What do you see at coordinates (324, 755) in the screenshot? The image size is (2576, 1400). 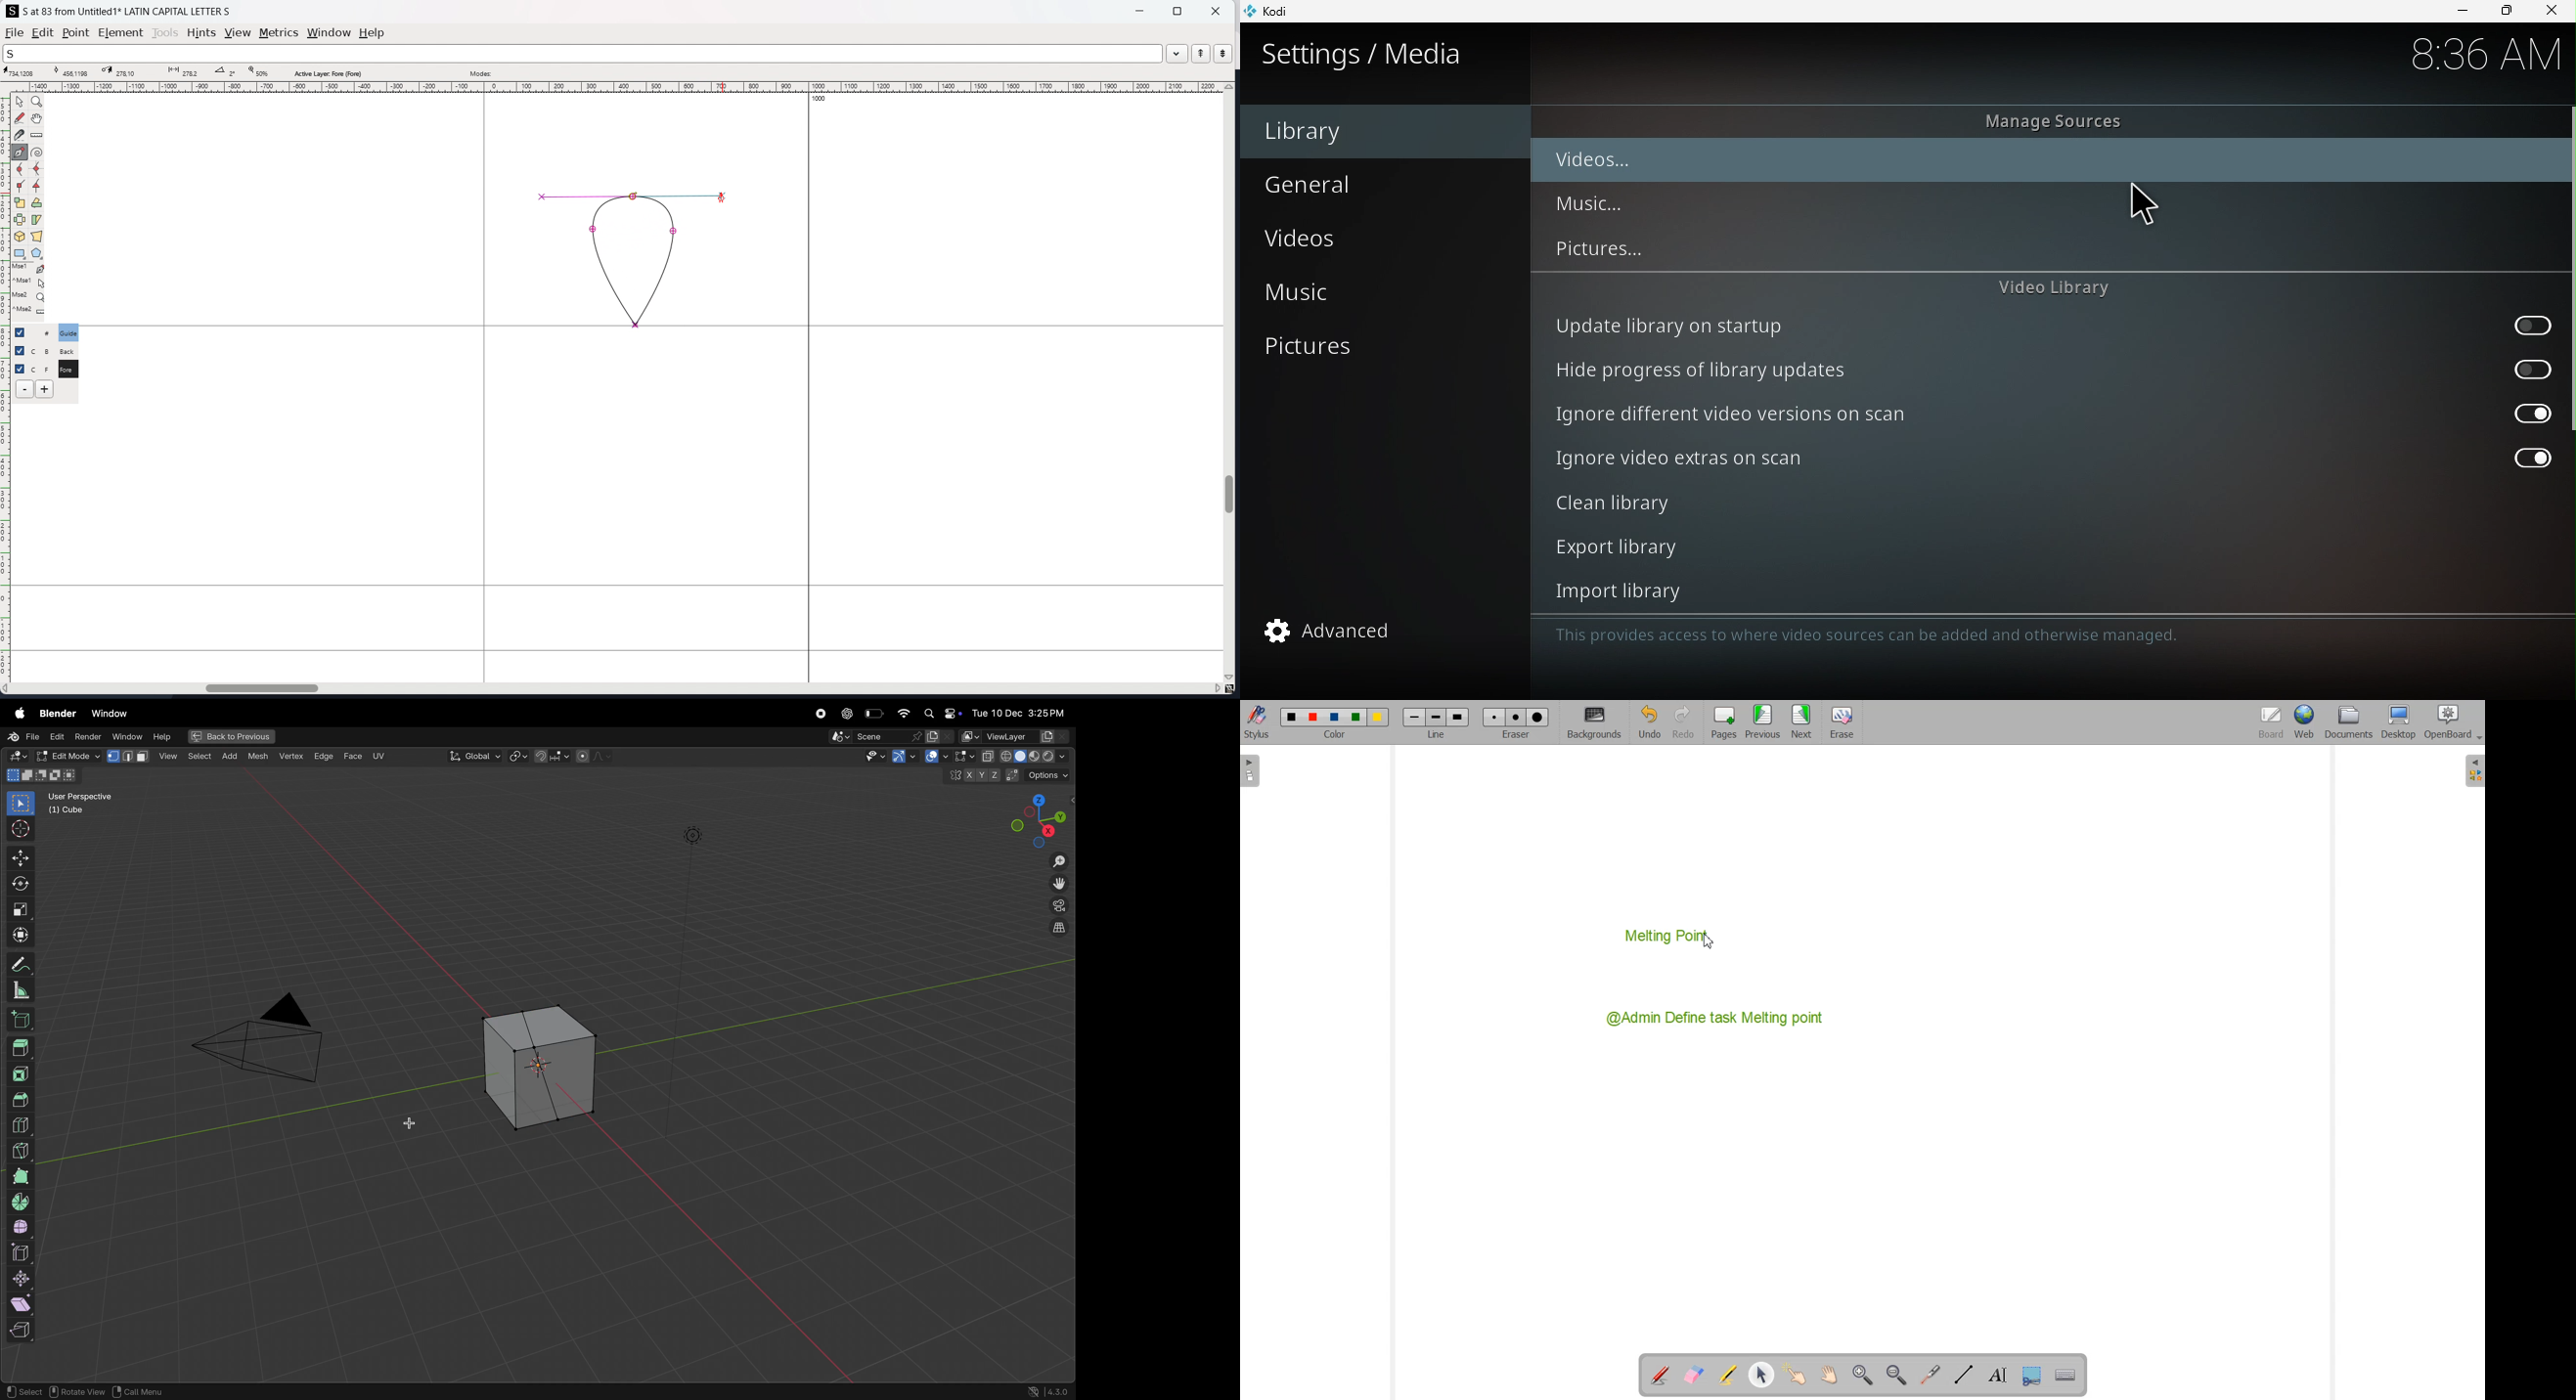 I see `x Edge` at bounding box center [324, 755].